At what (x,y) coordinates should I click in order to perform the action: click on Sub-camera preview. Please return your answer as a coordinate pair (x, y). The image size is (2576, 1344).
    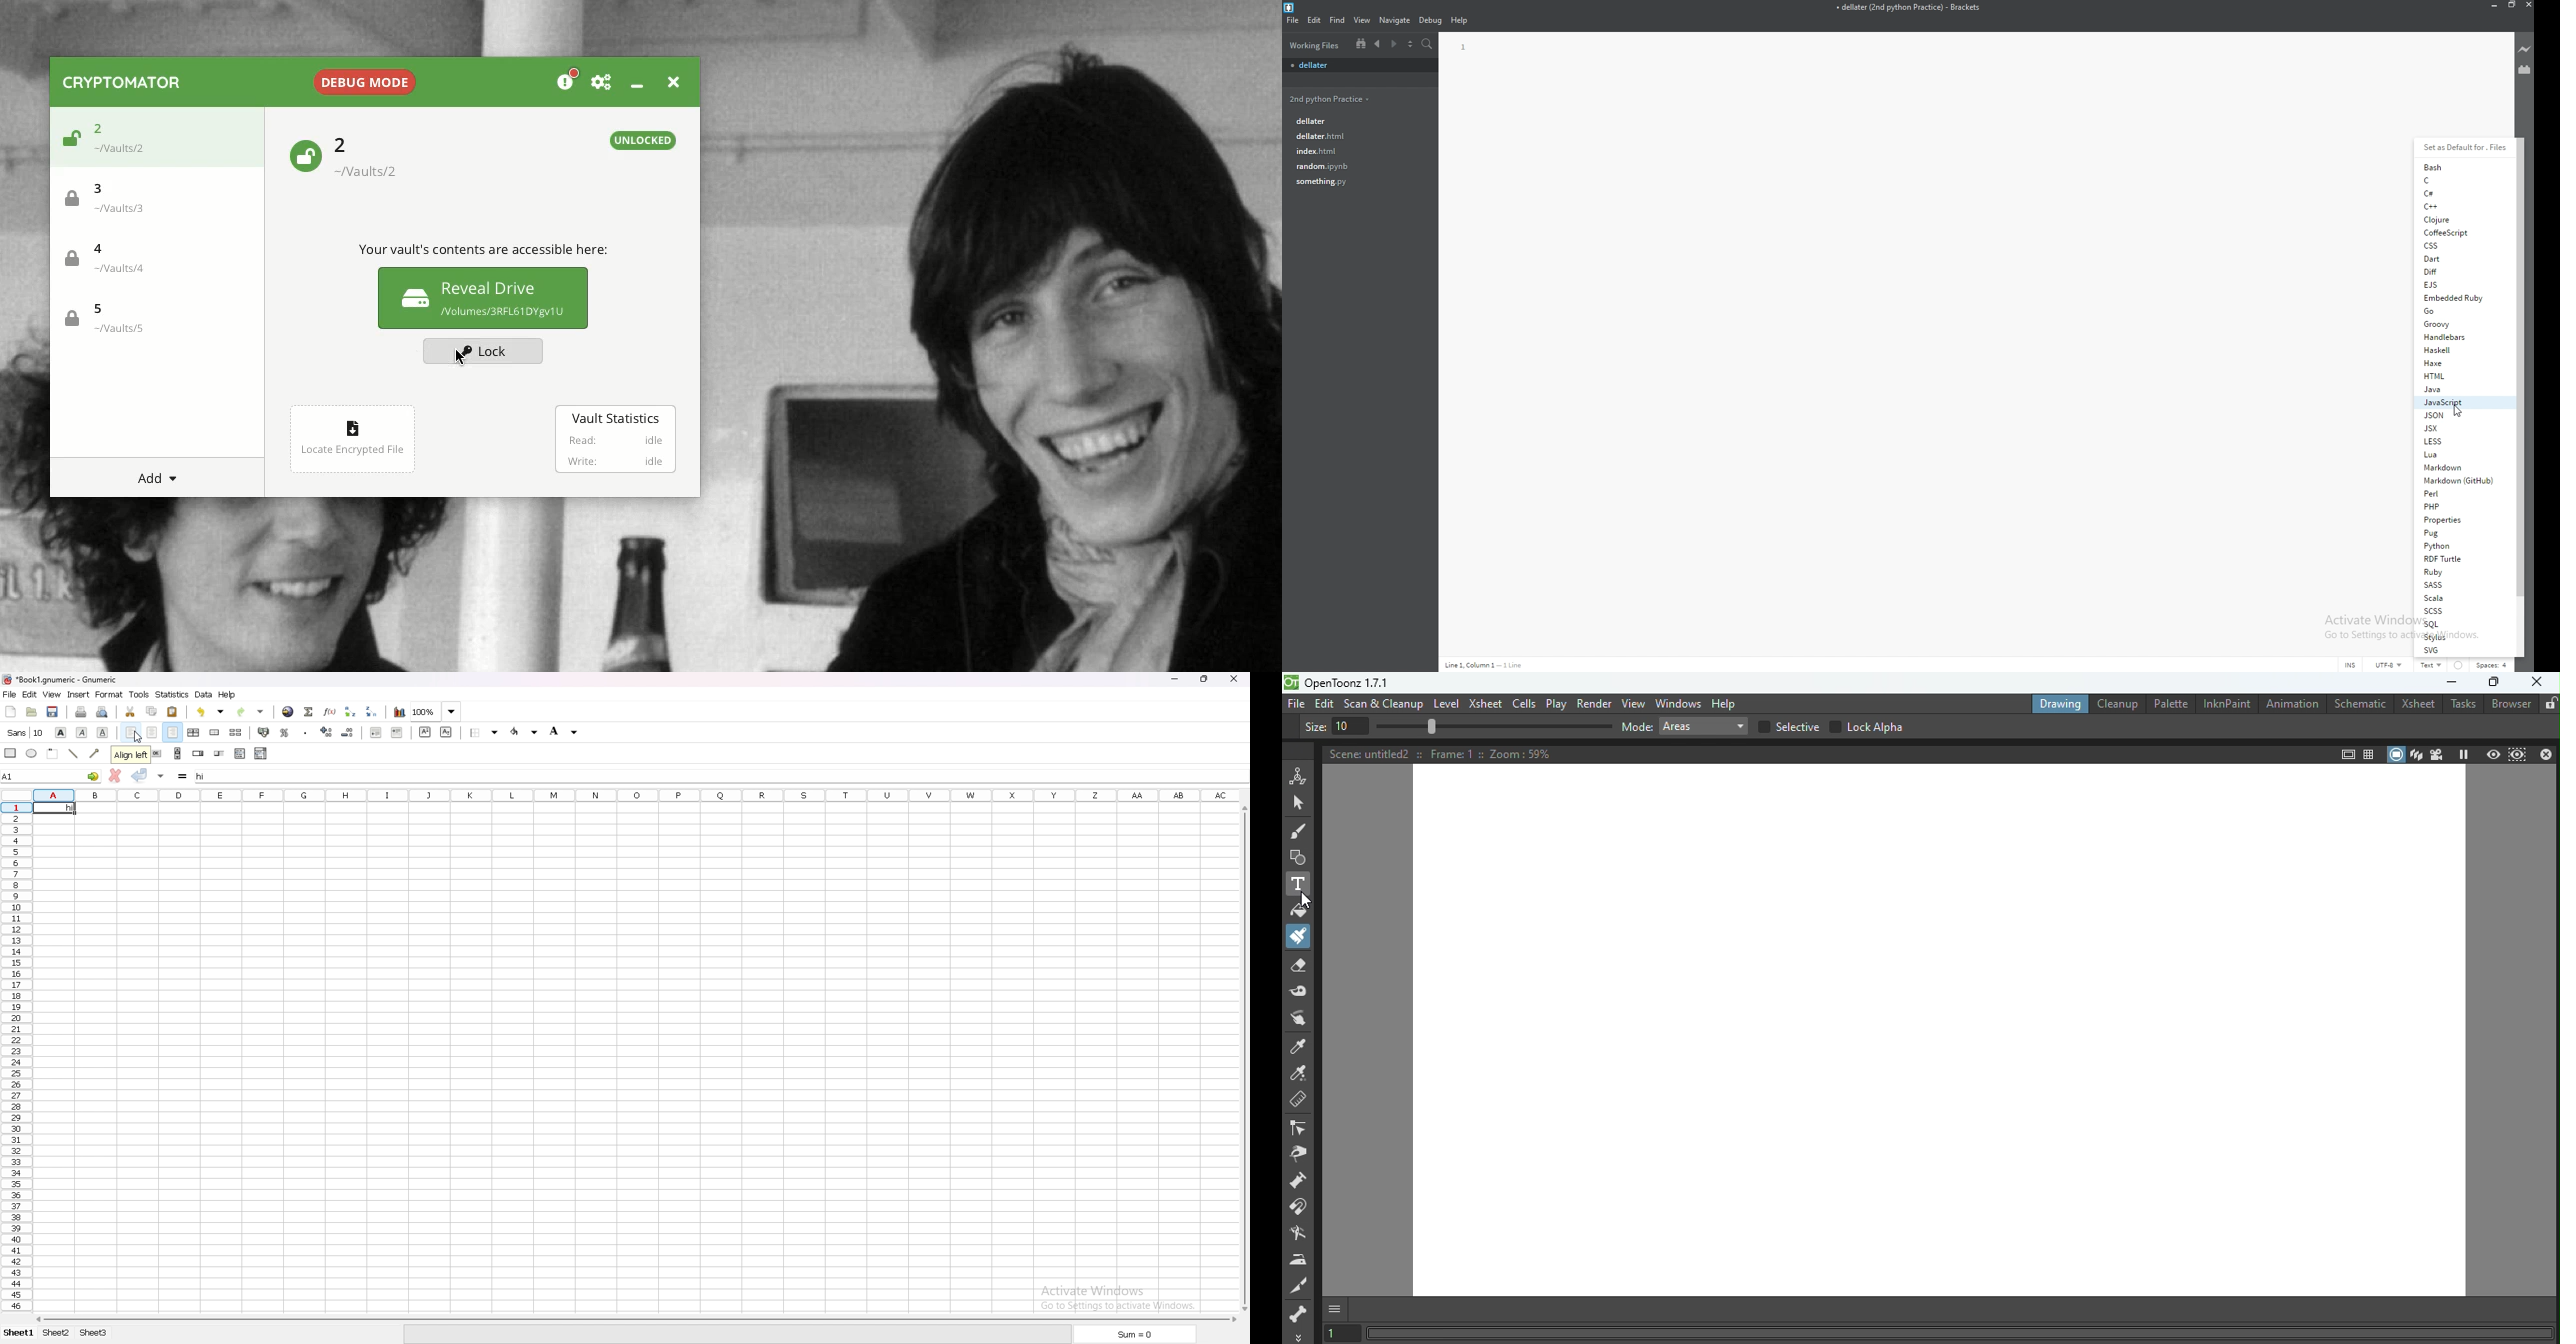
    Looking at the image, I should click on (2518, 754).